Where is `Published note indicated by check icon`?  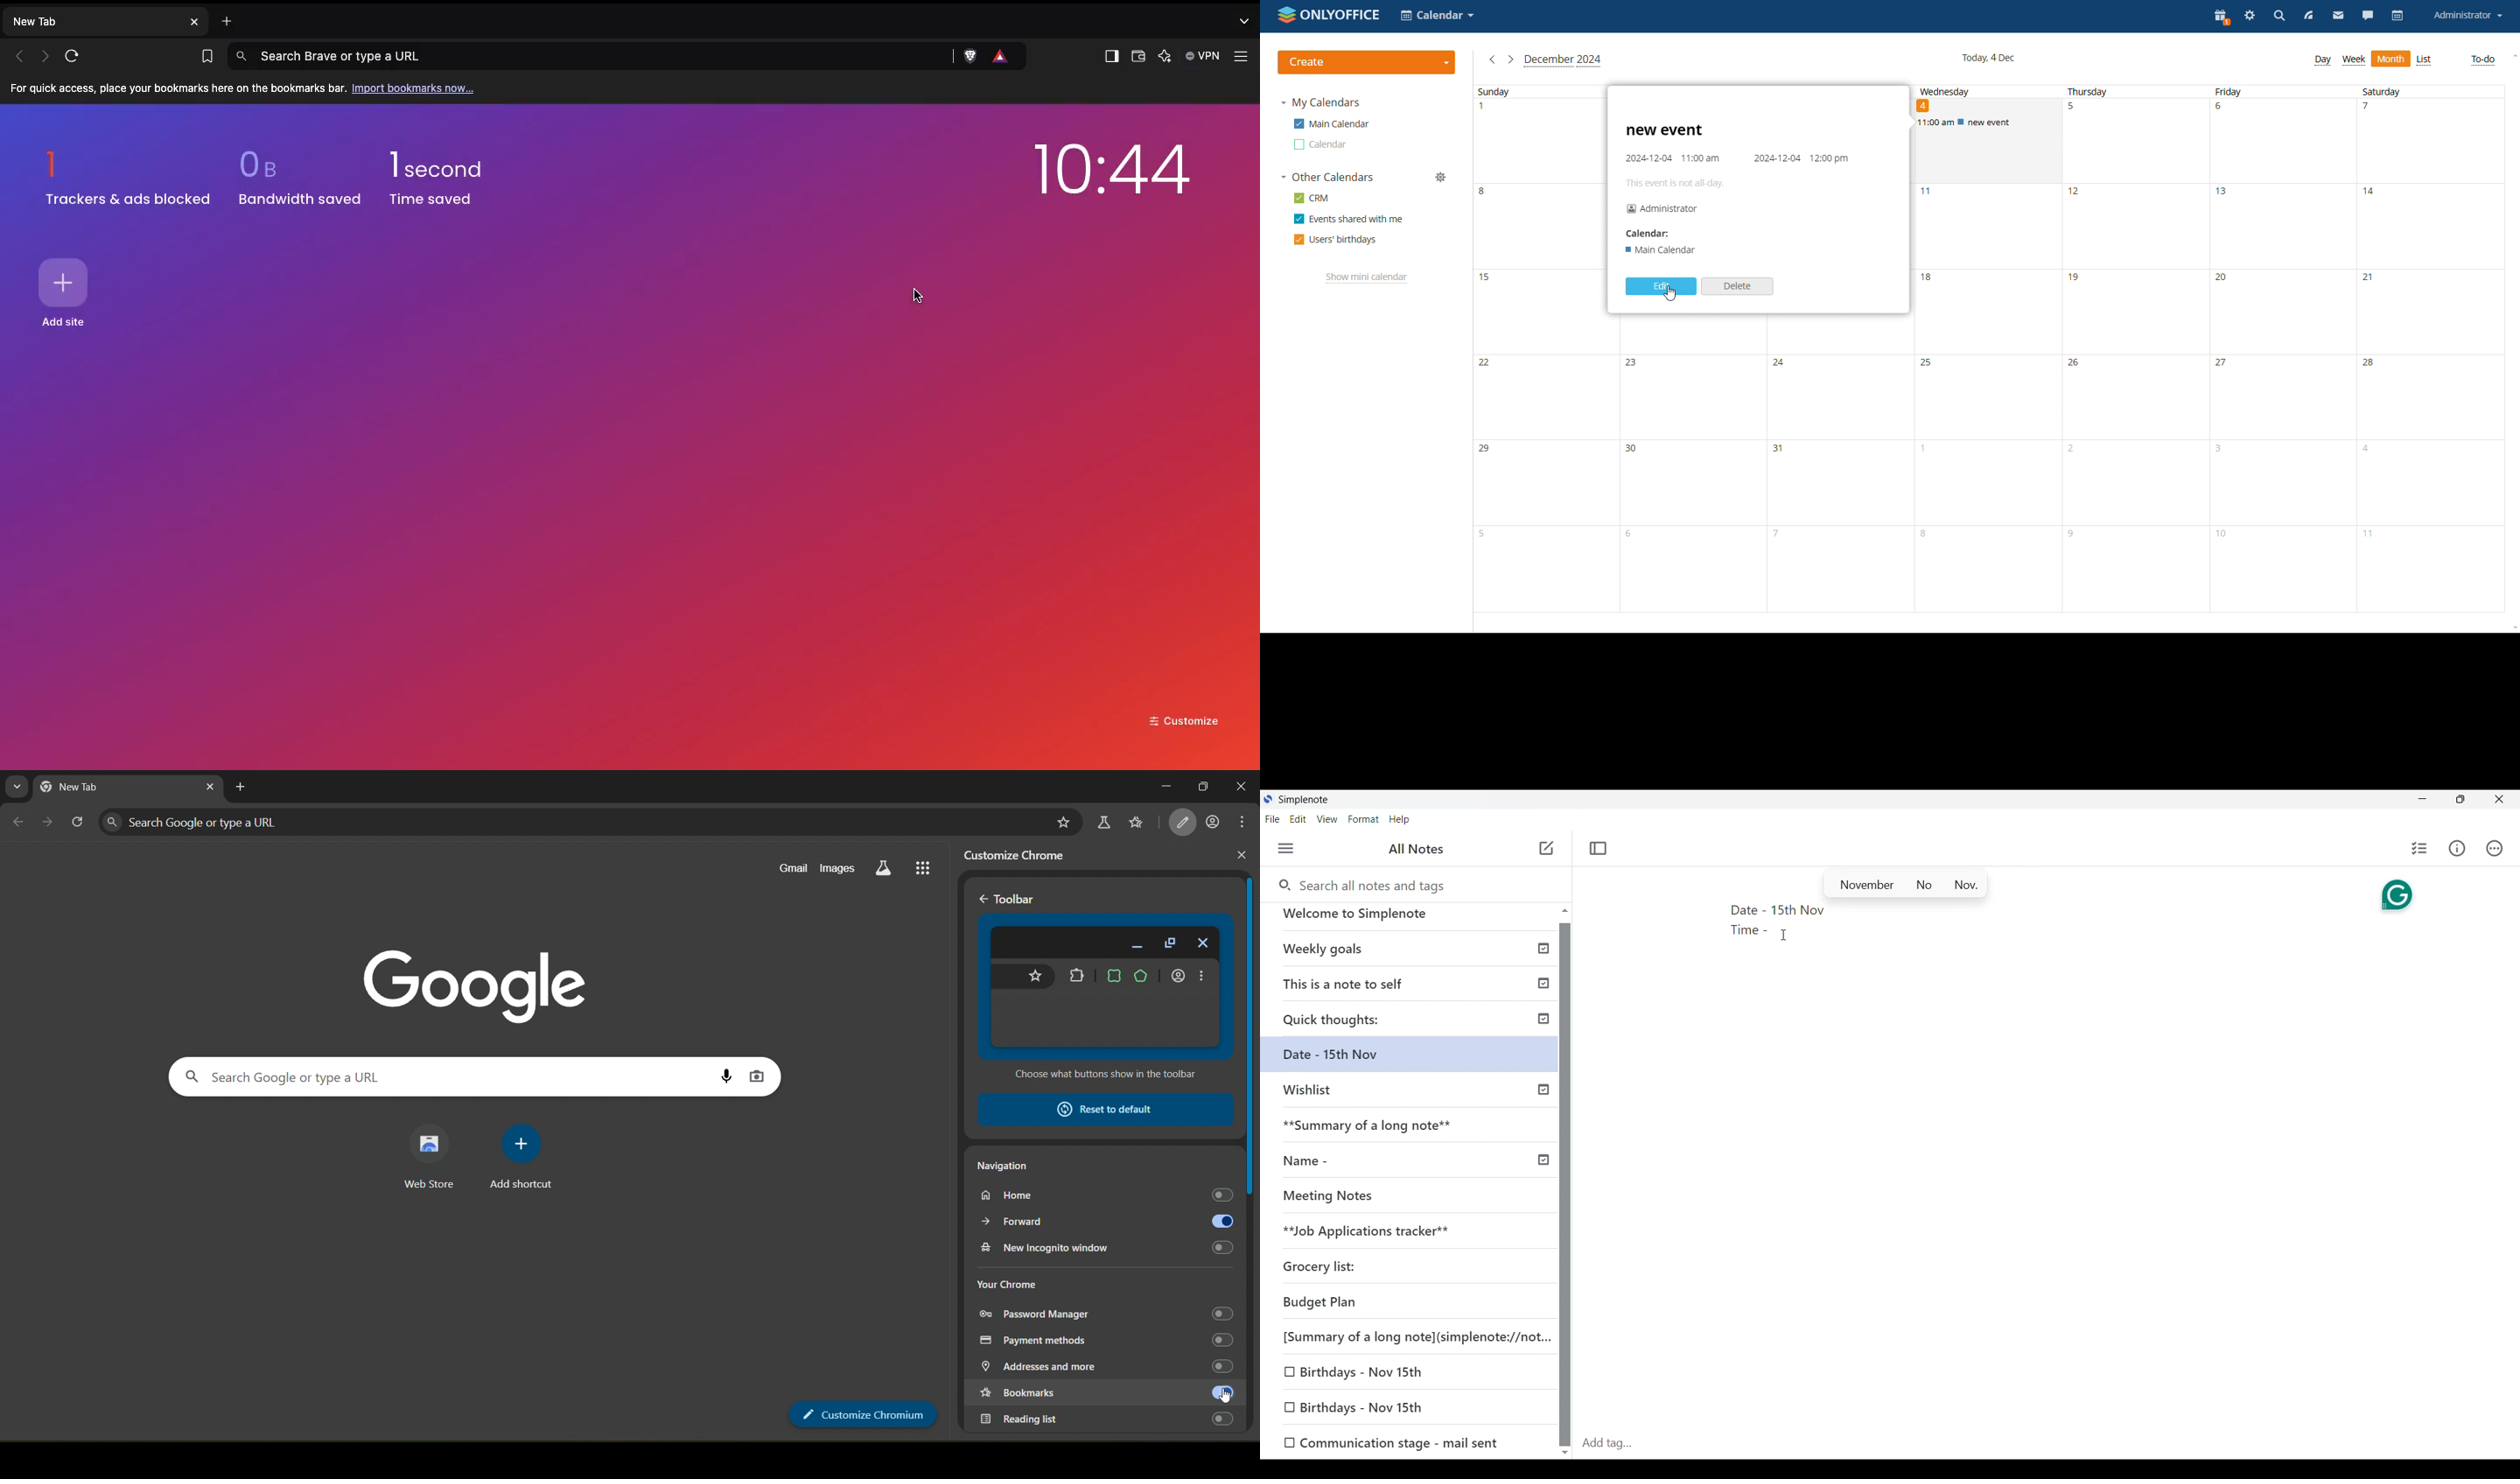 Published note indicated by check icon is located at coordinates (1414, 1023).